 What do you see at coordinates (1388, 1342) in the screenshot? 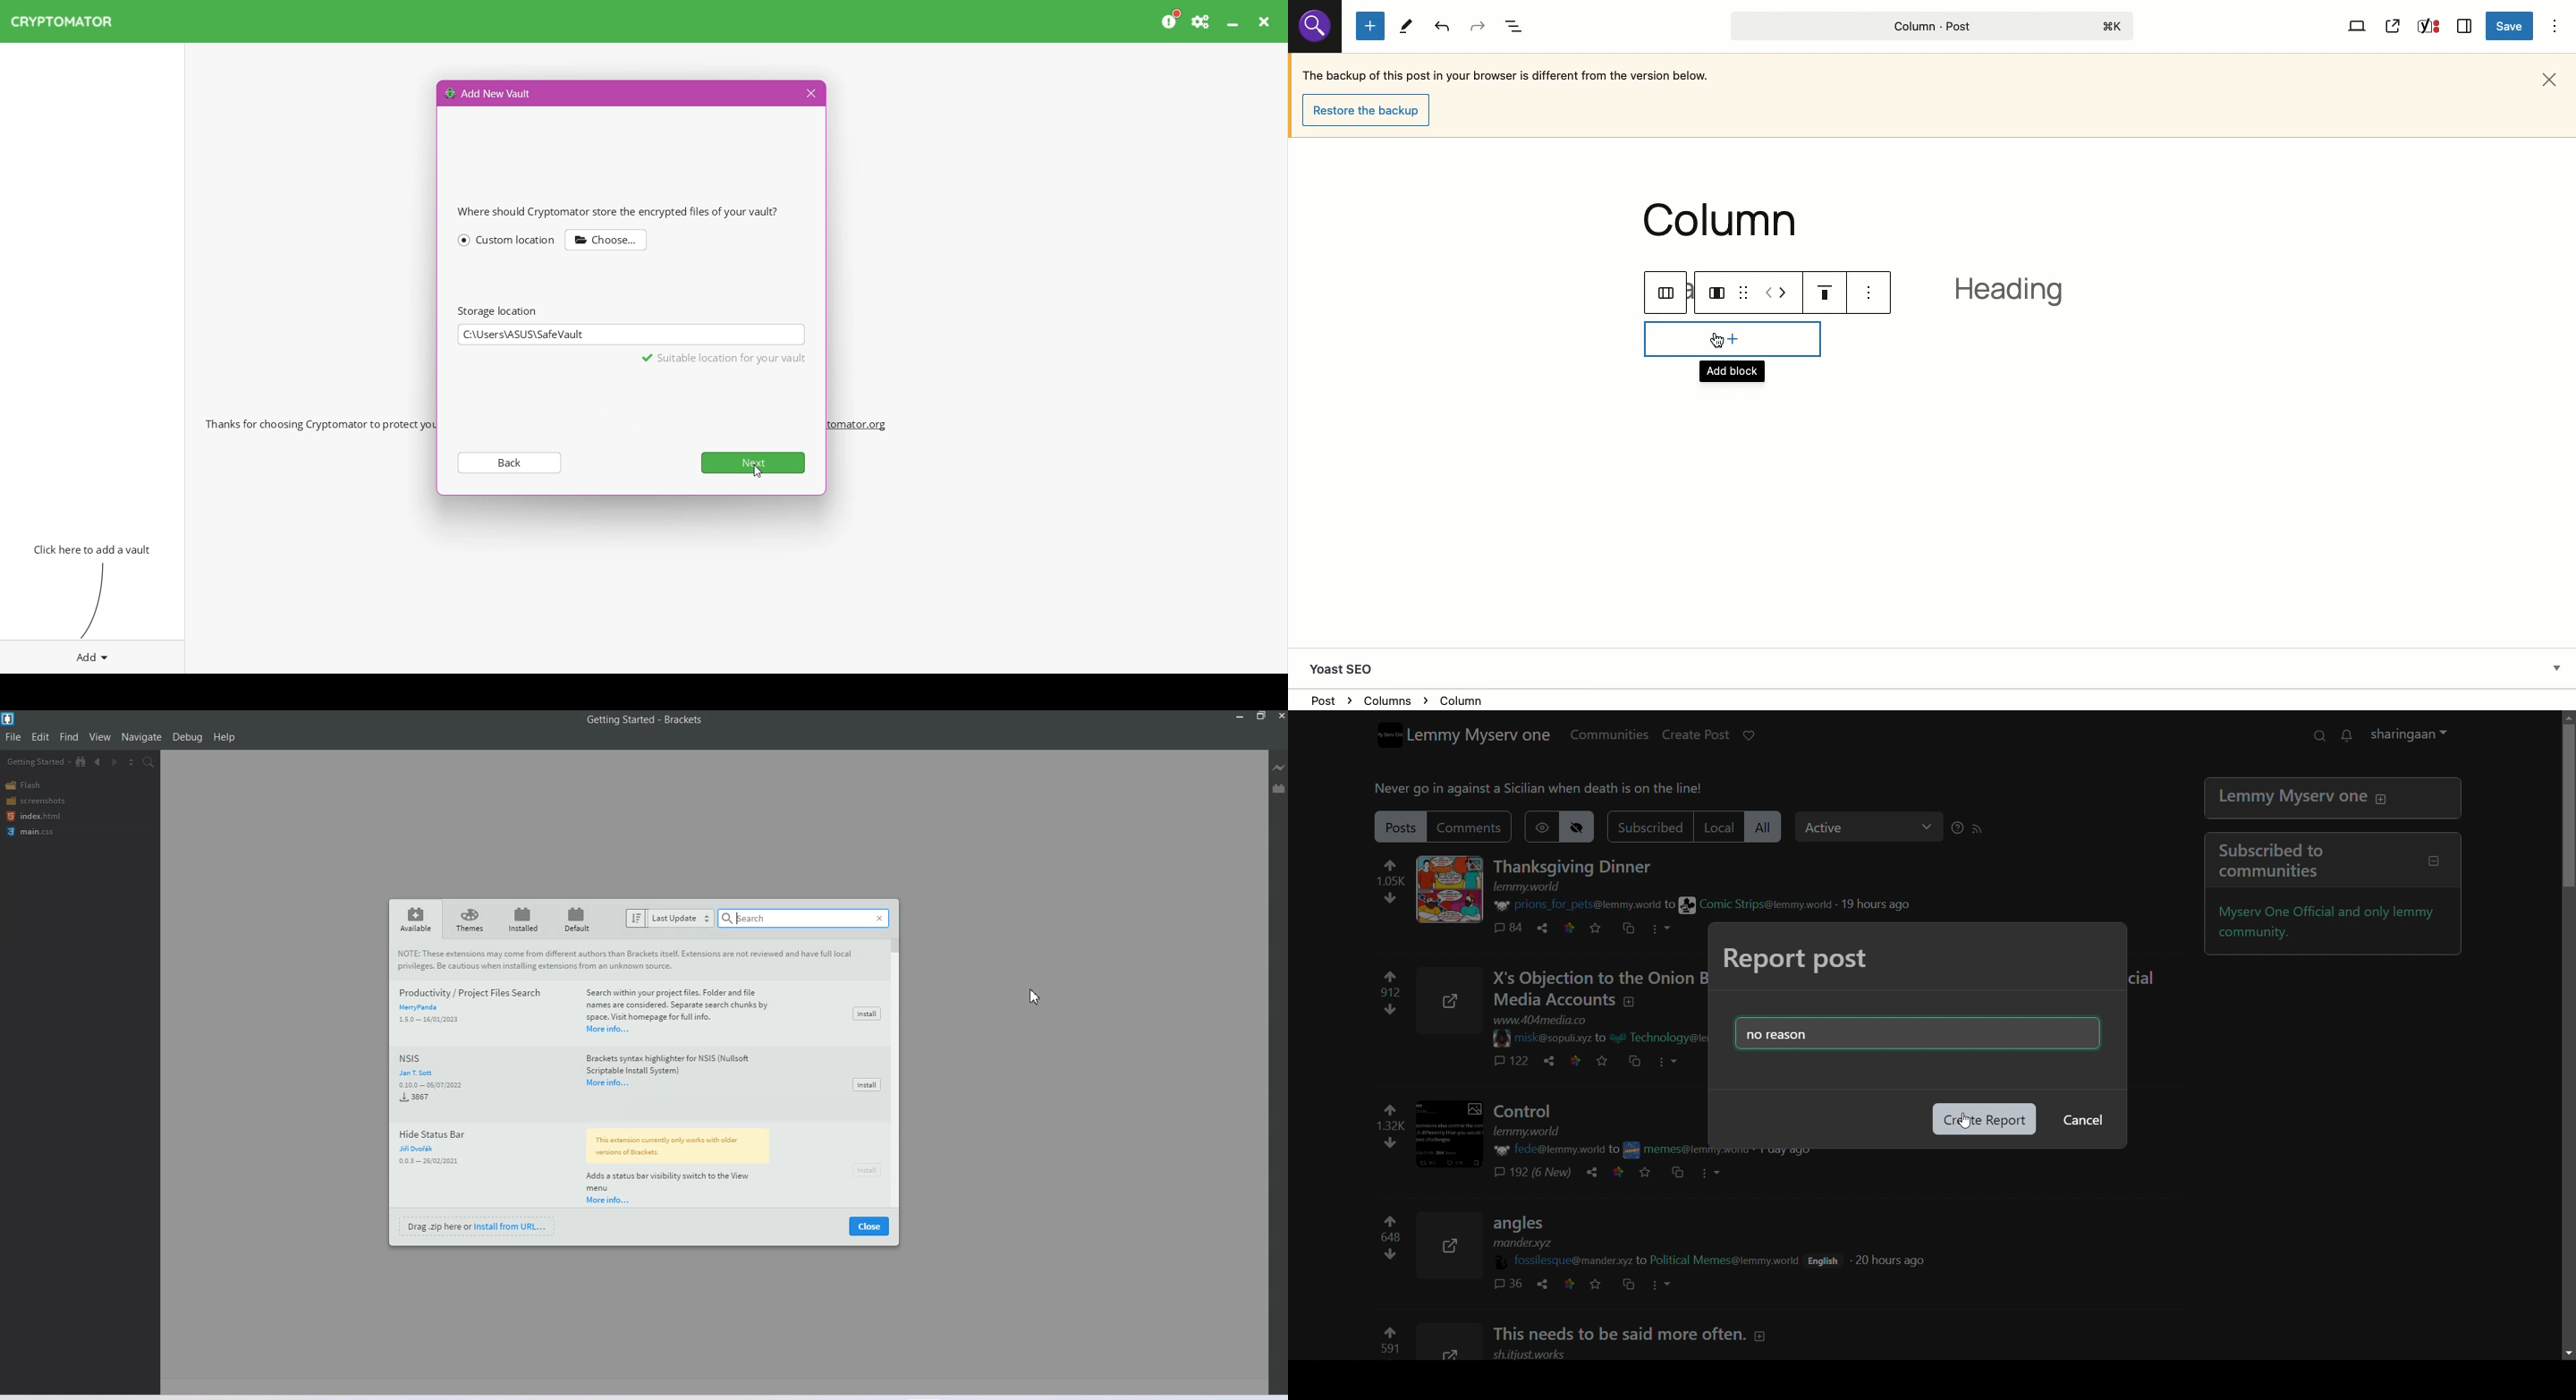
I see `upvote ` at bounding box center [1388, 1342].